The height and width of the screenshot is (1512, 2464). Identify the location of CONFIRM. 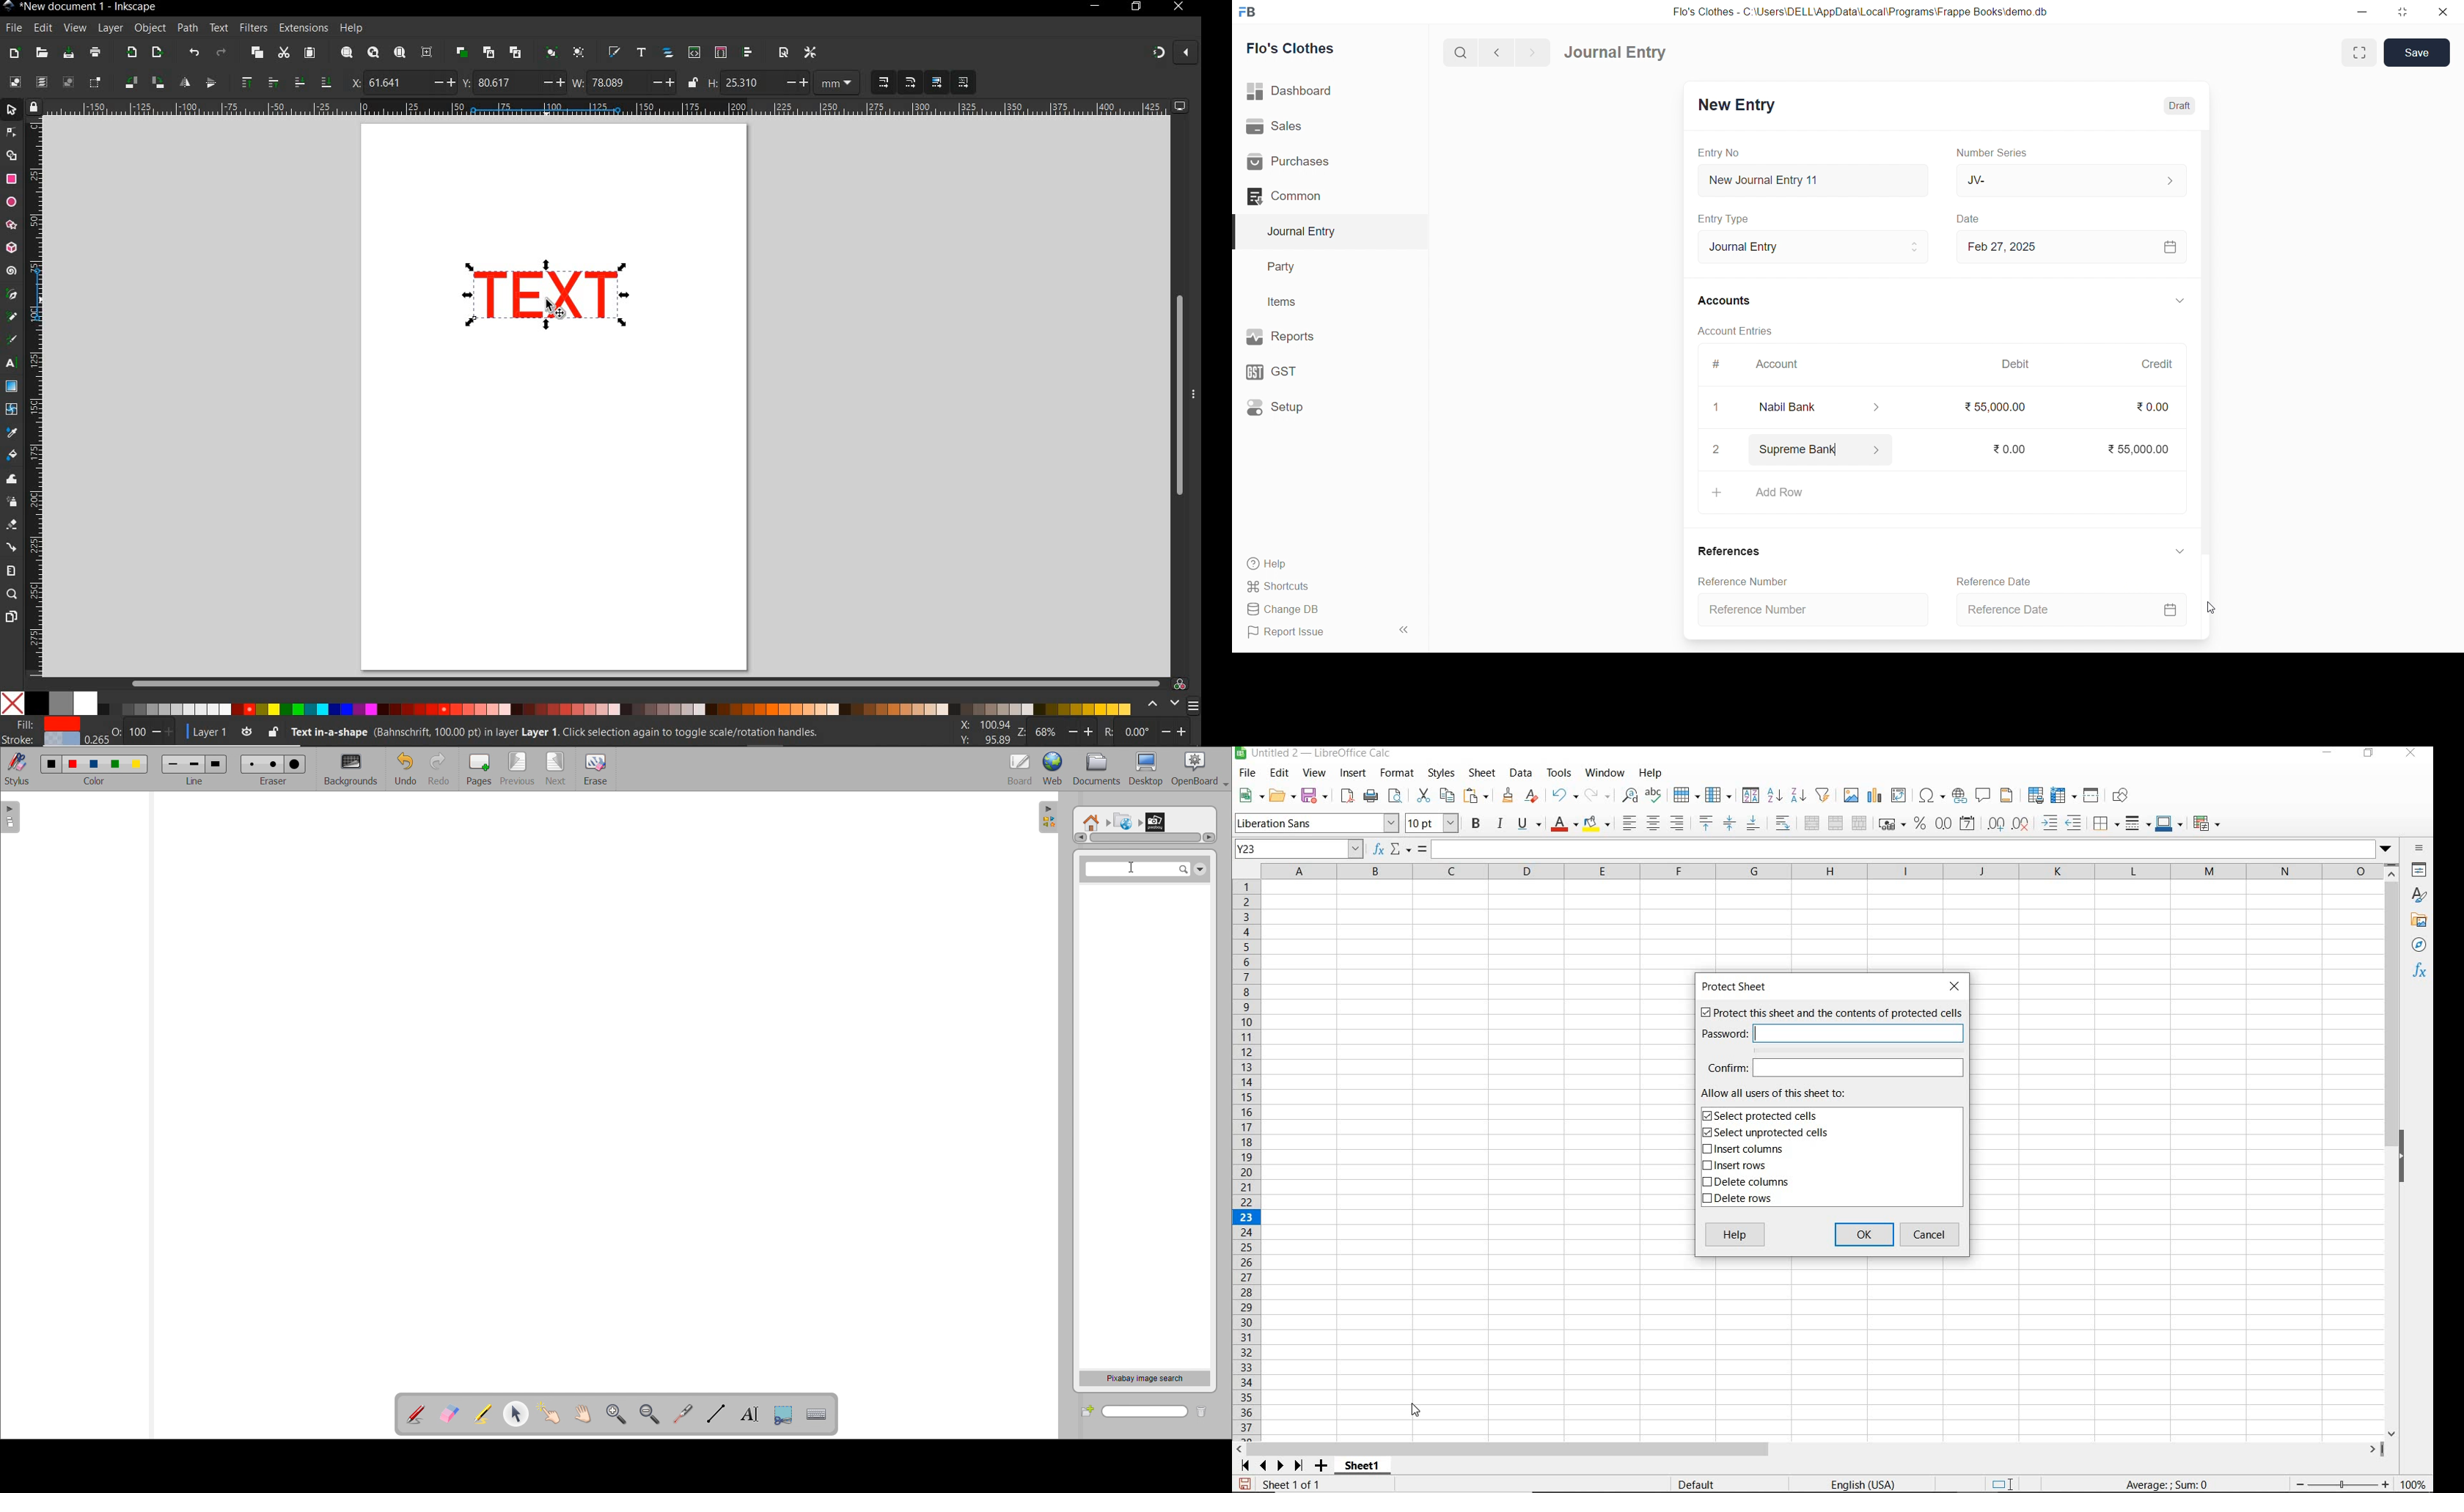
(1835, 1068).